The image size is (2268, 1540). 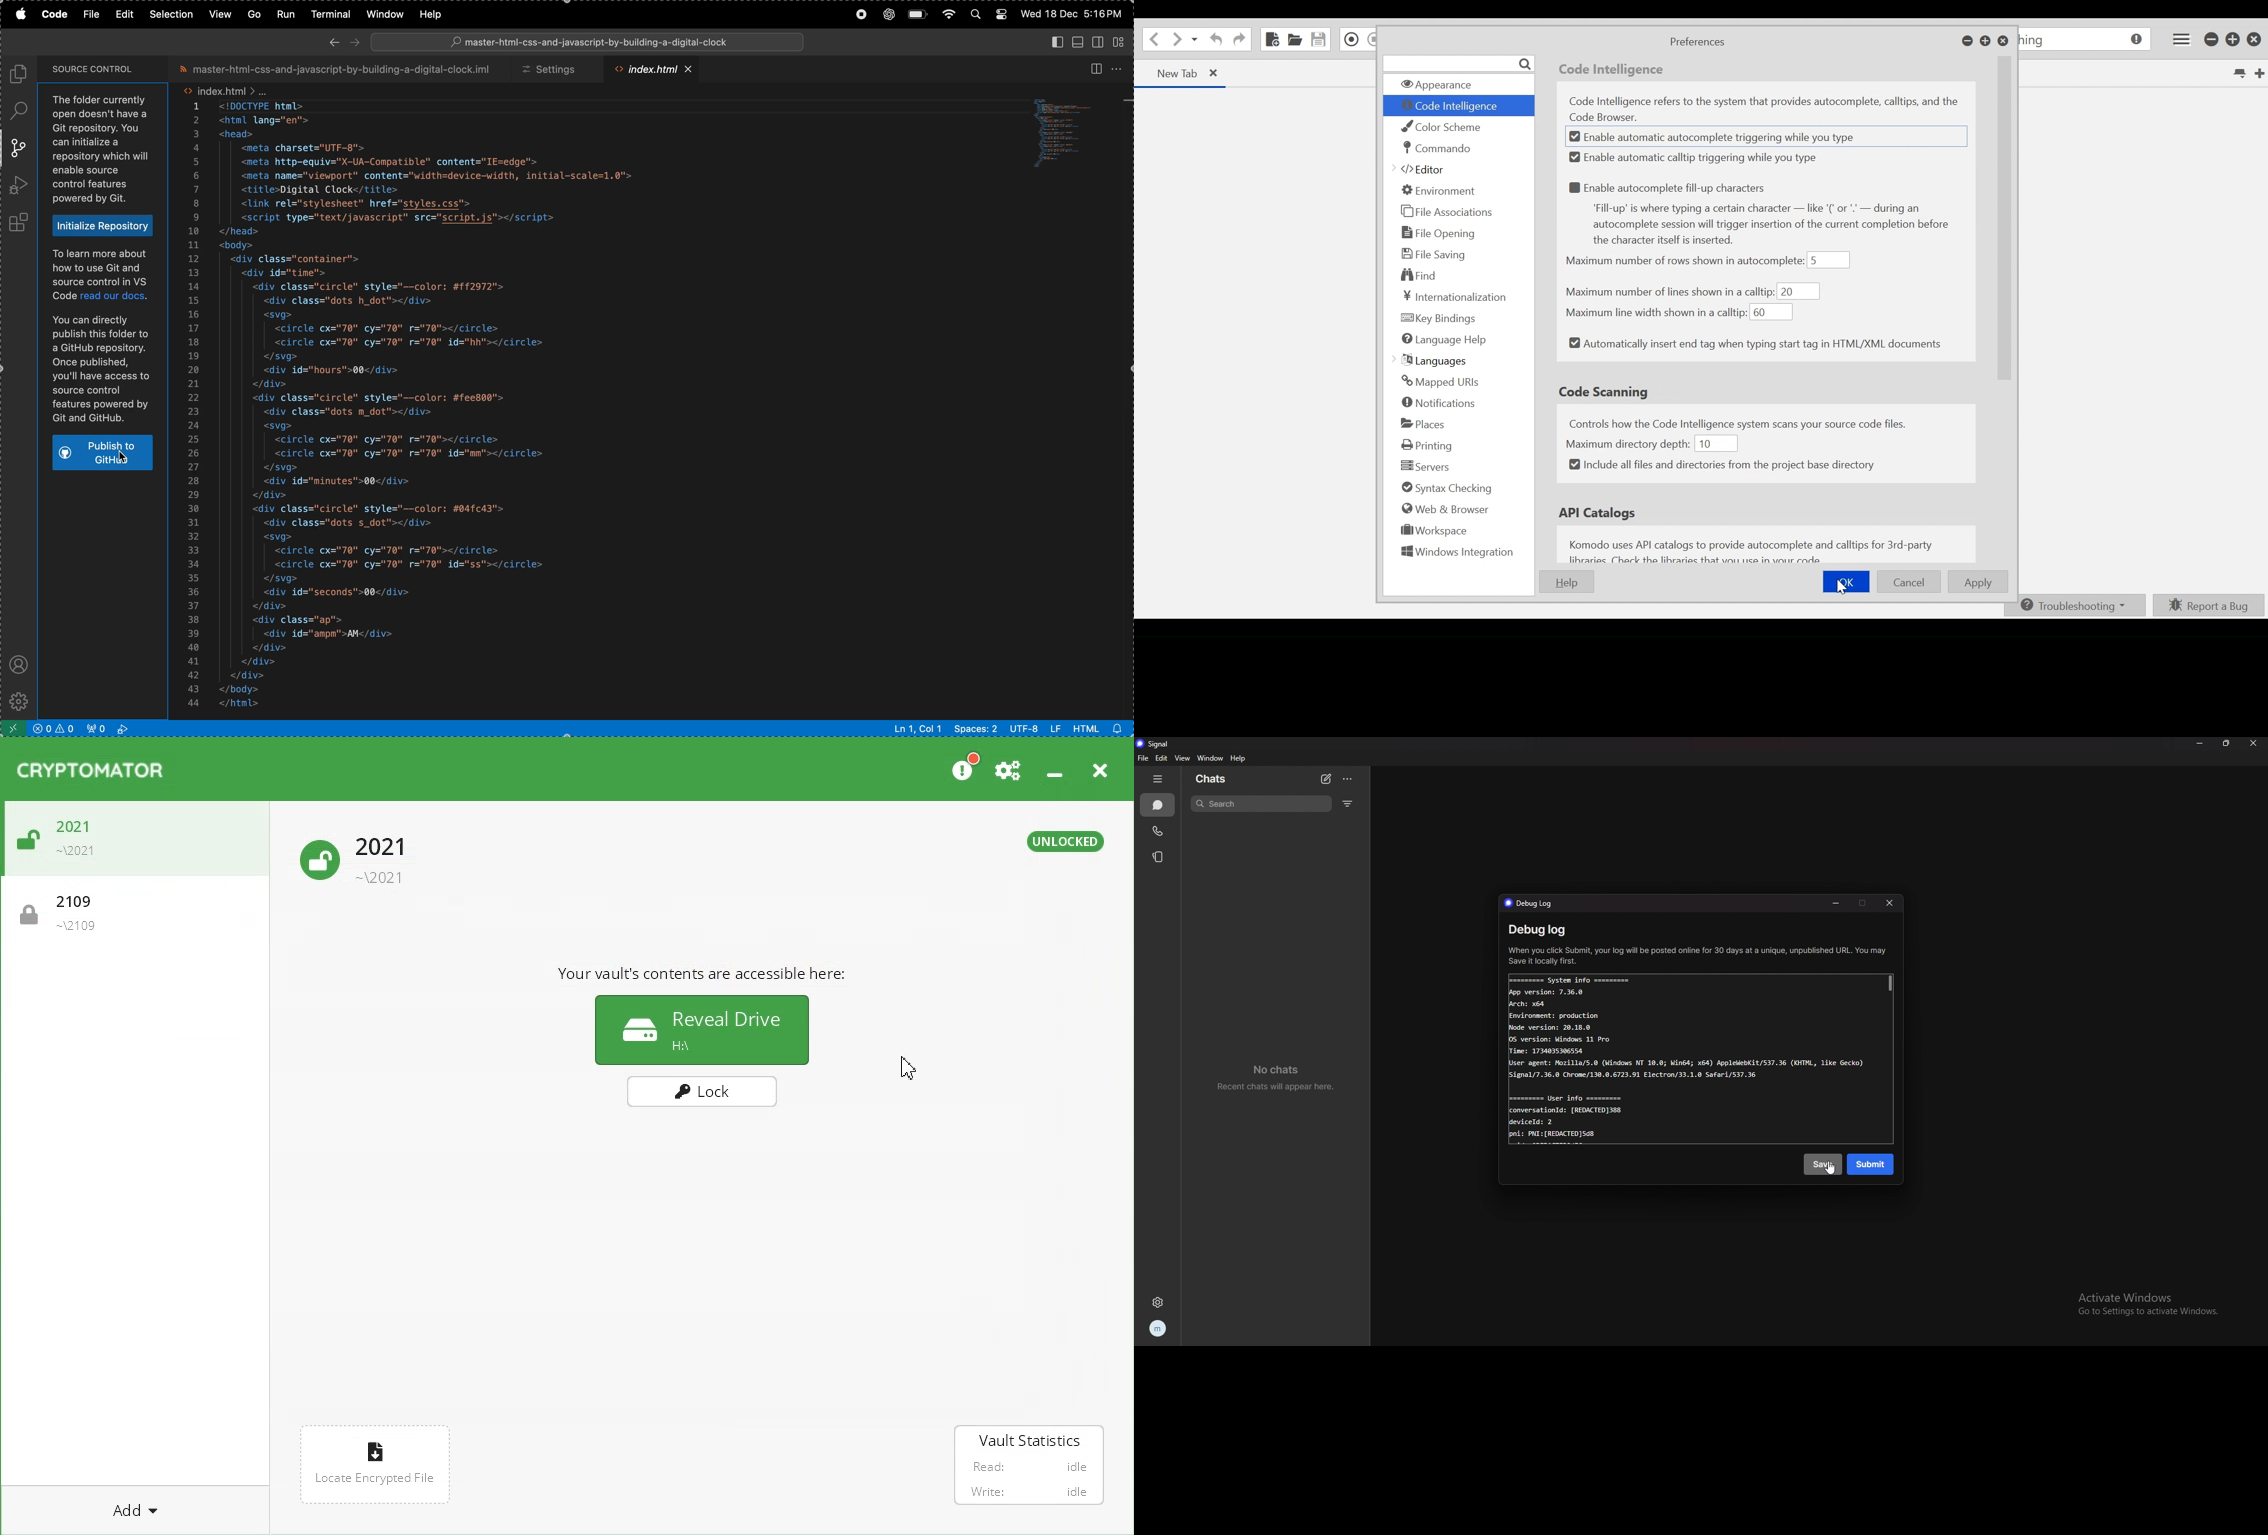 I want to click on close, so click(x=2254, y=743).